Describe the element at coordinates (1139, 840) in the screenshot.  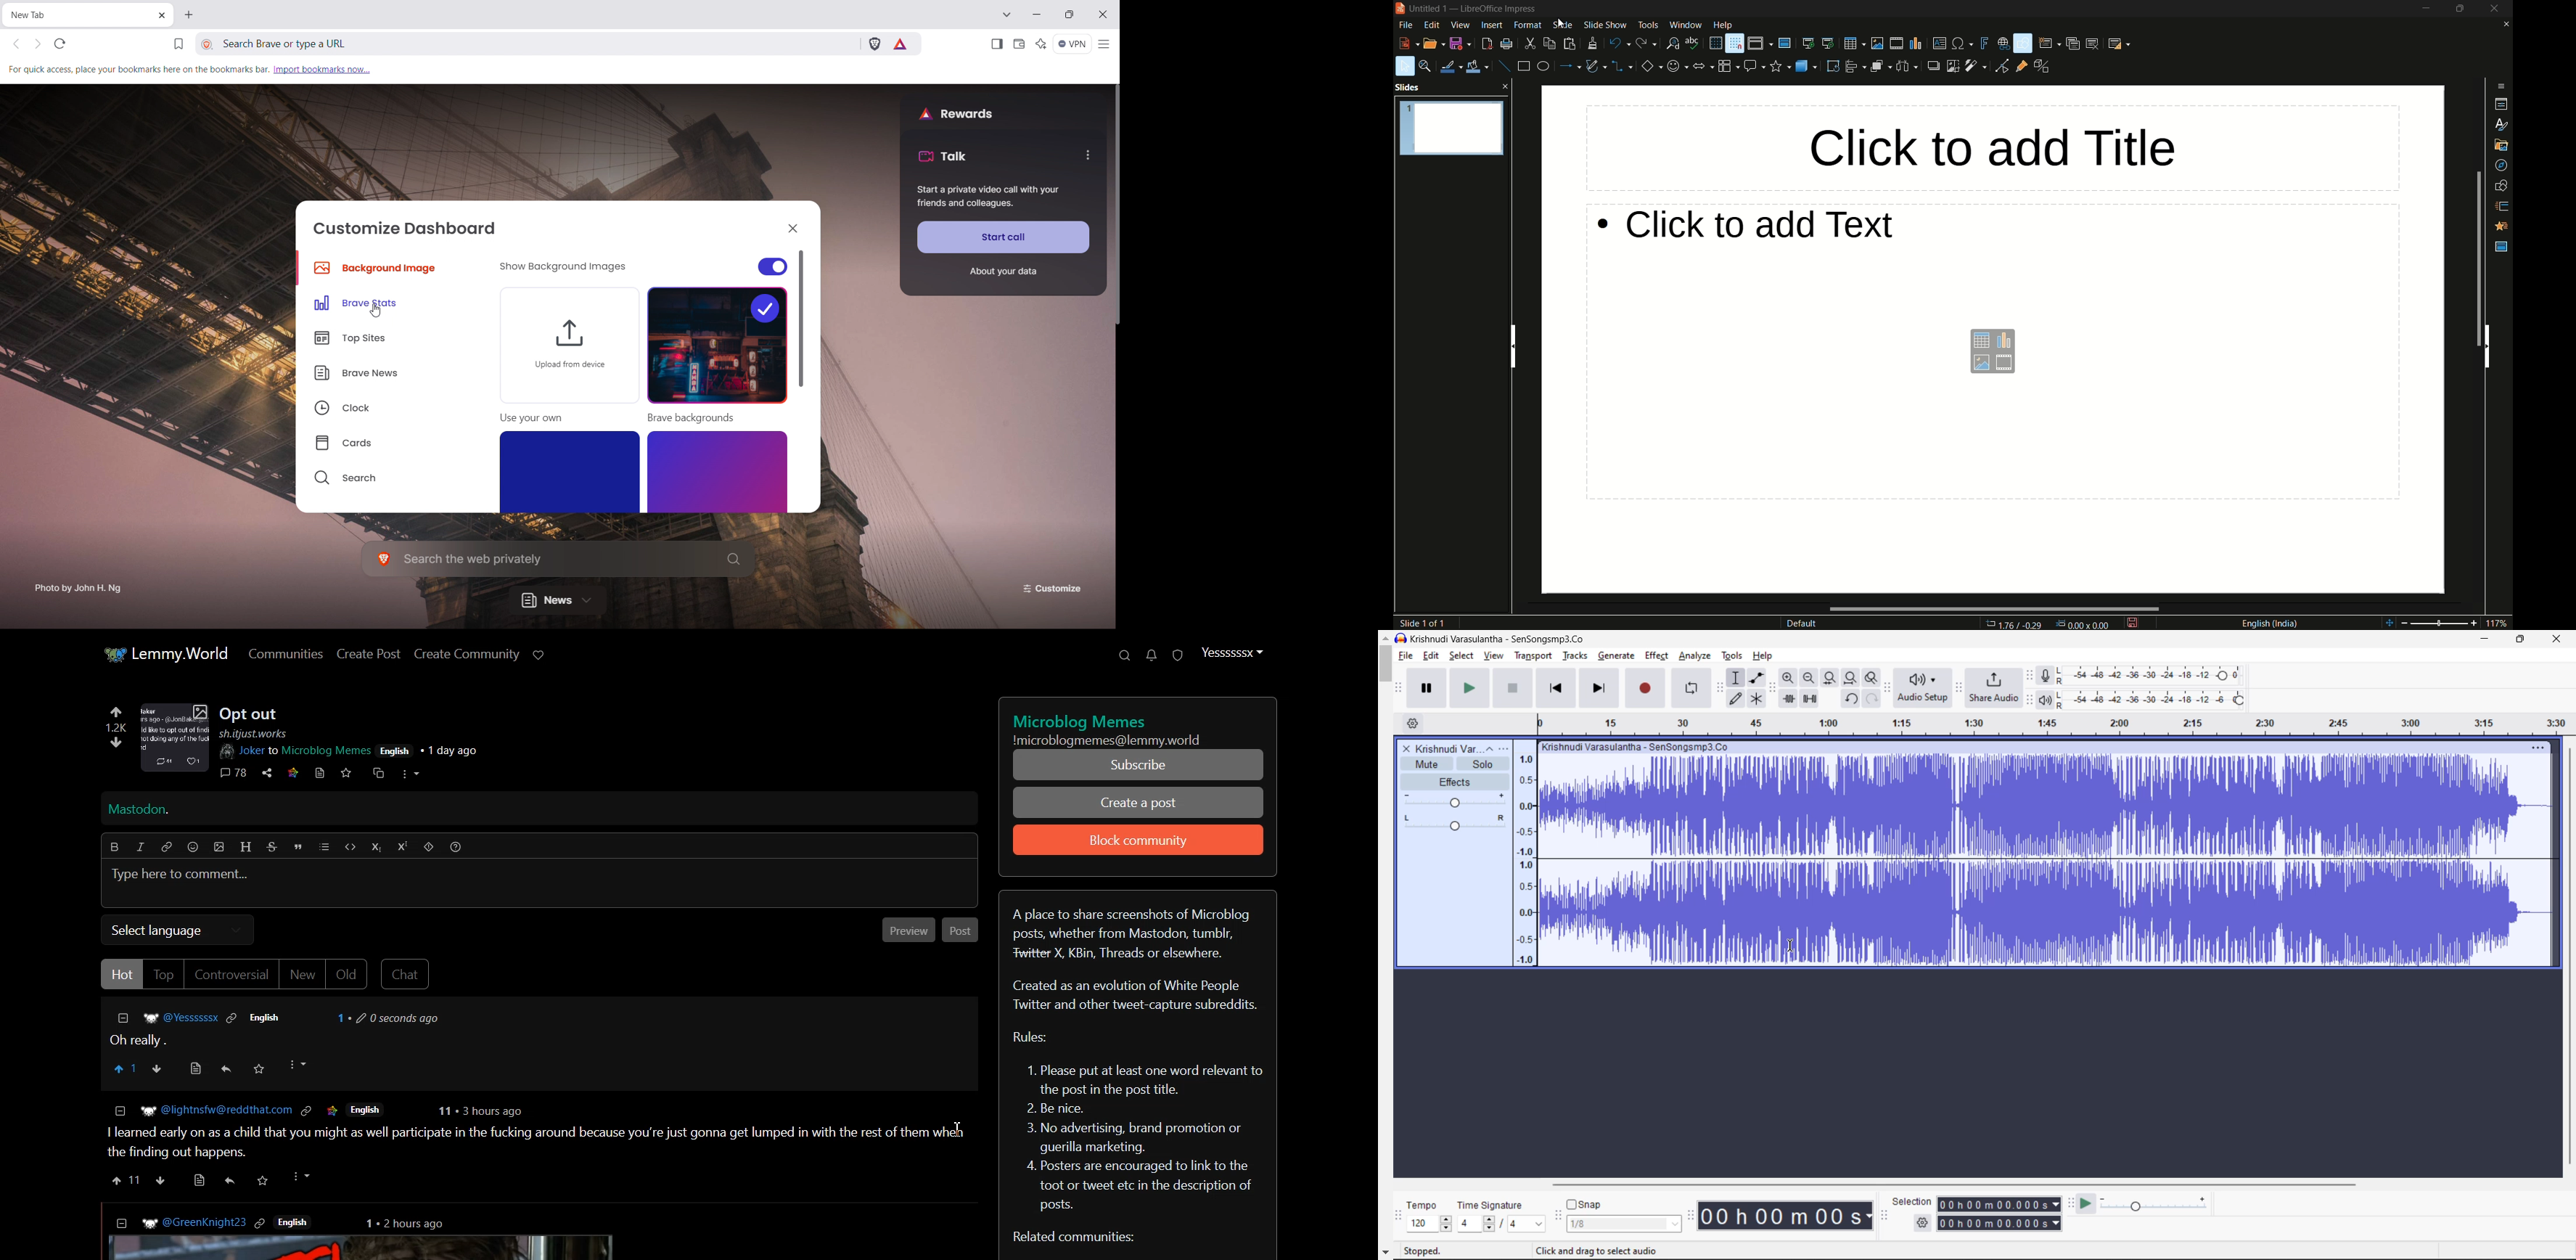
I see `Block community` at that location.